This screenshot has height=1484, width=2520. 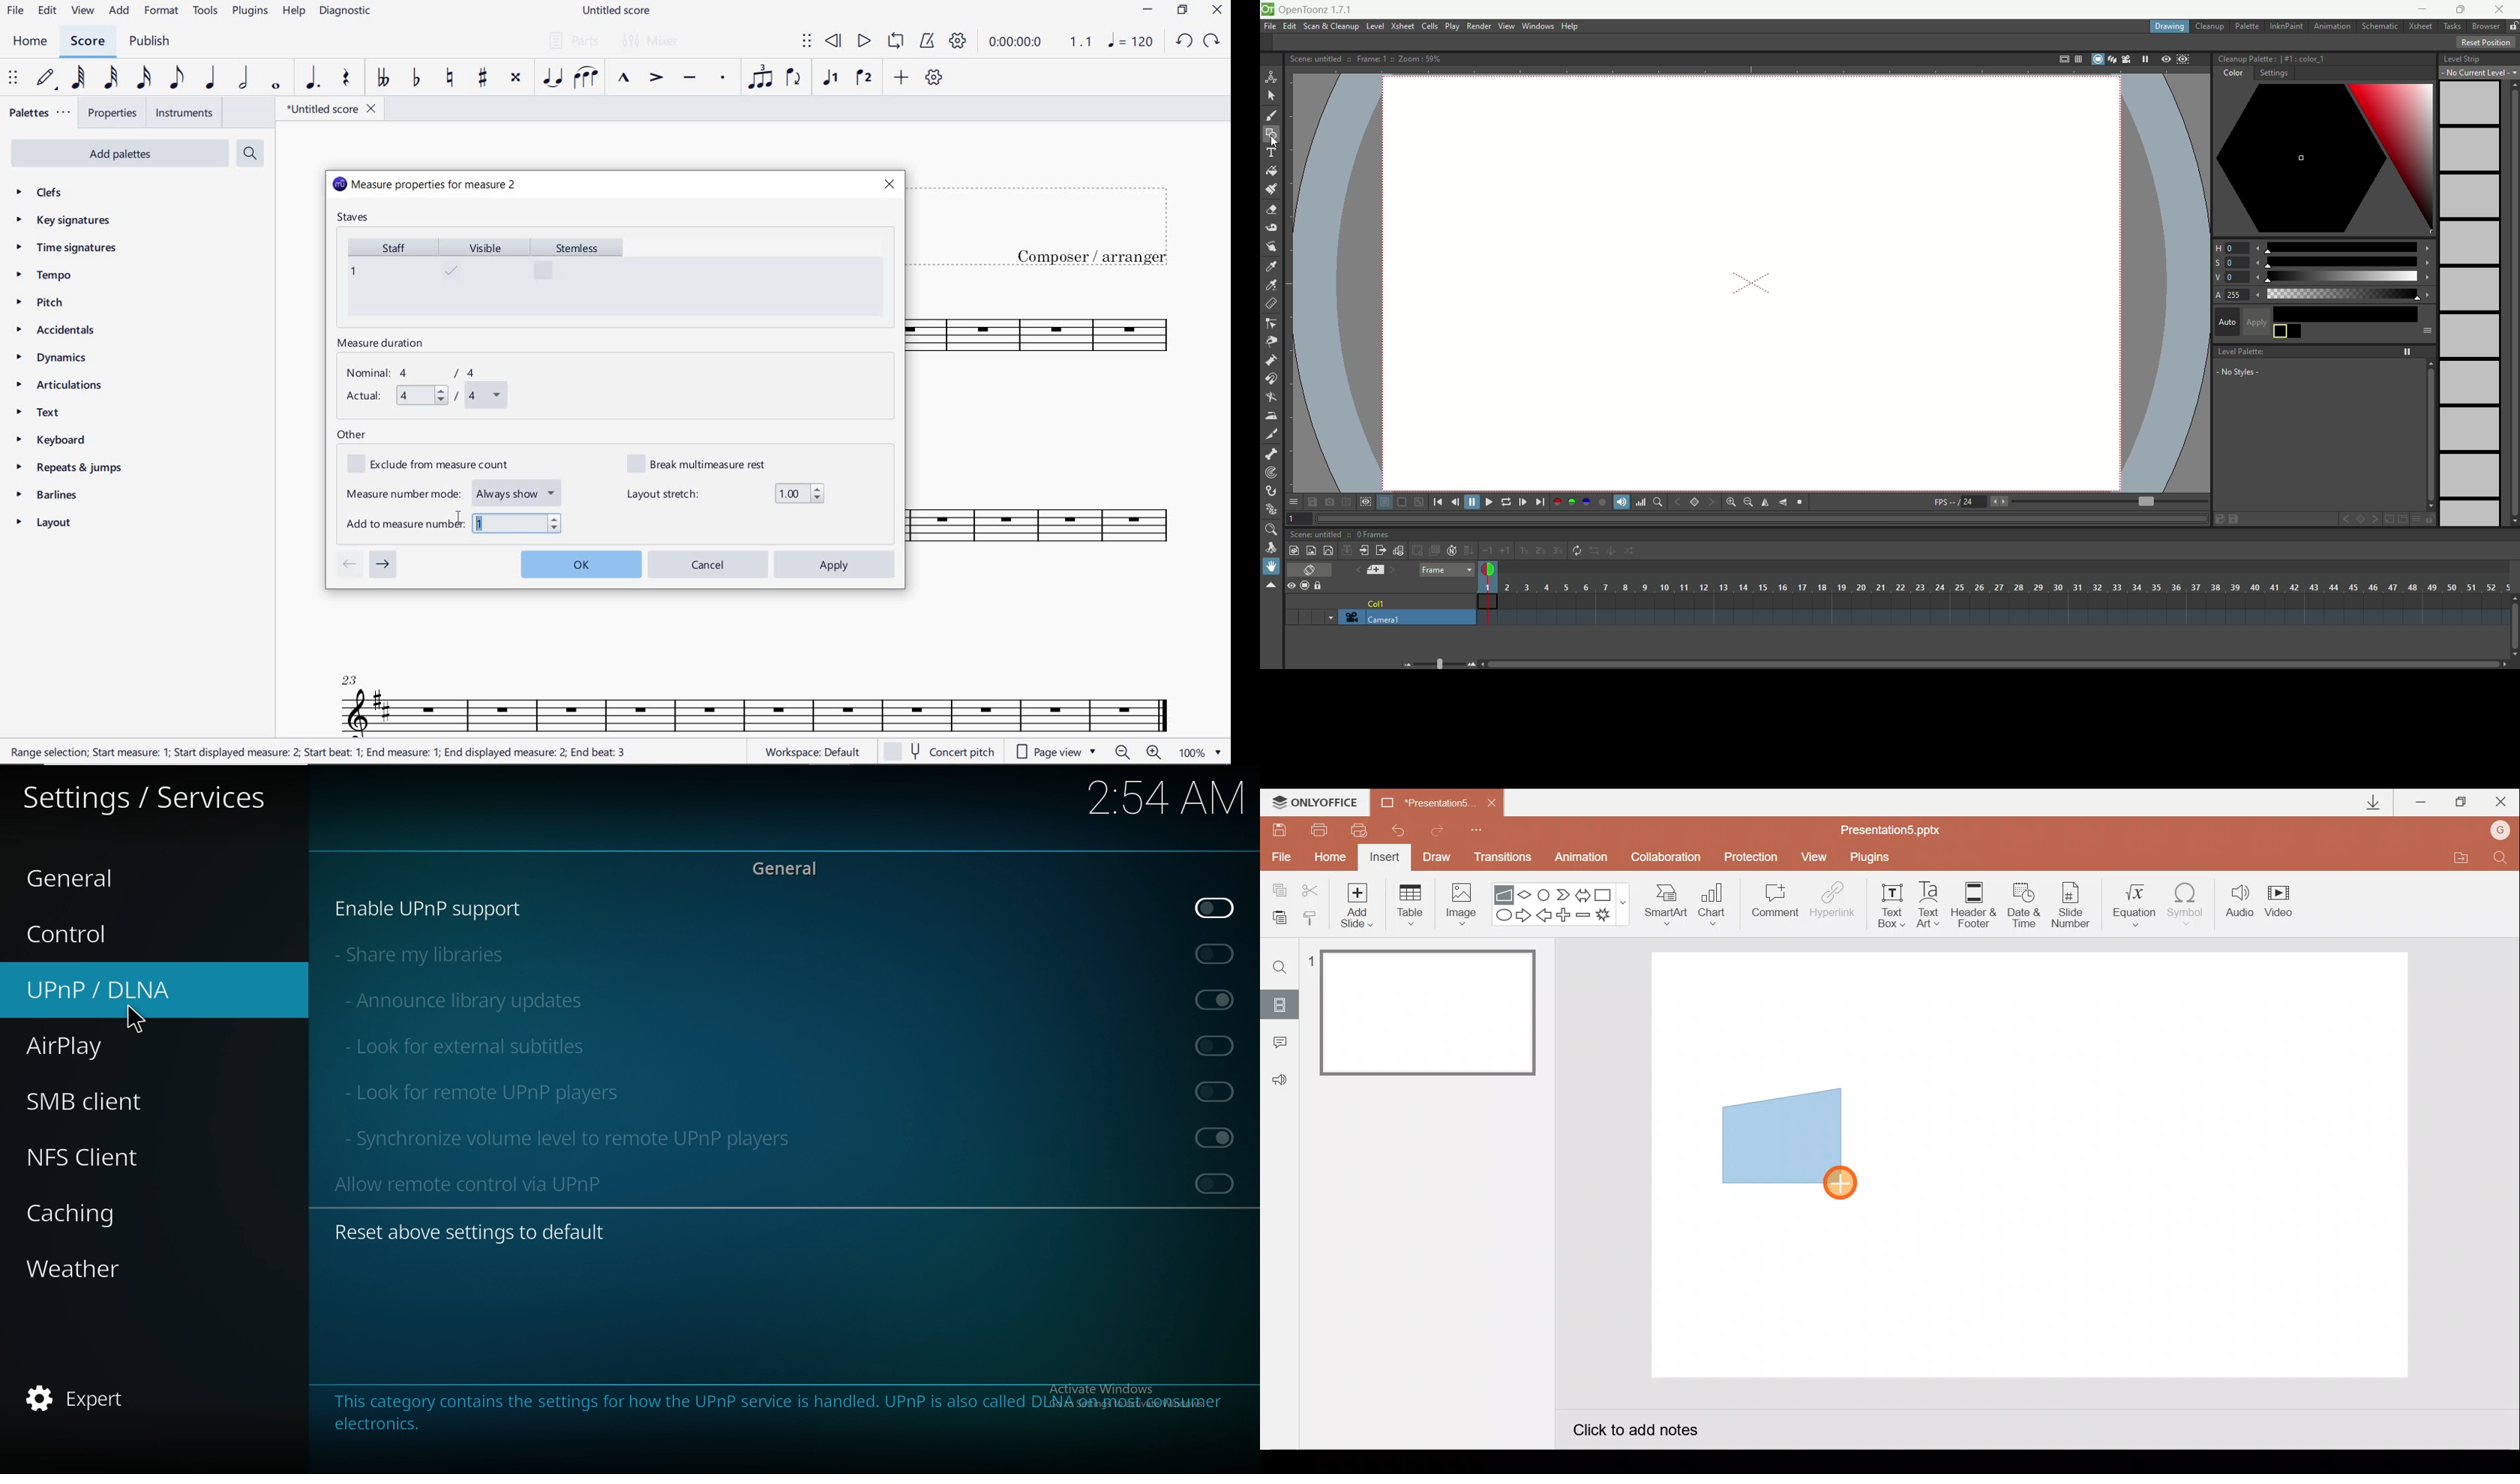 I want to click on zoom in or zoom out, so click(x=1140, y=753).